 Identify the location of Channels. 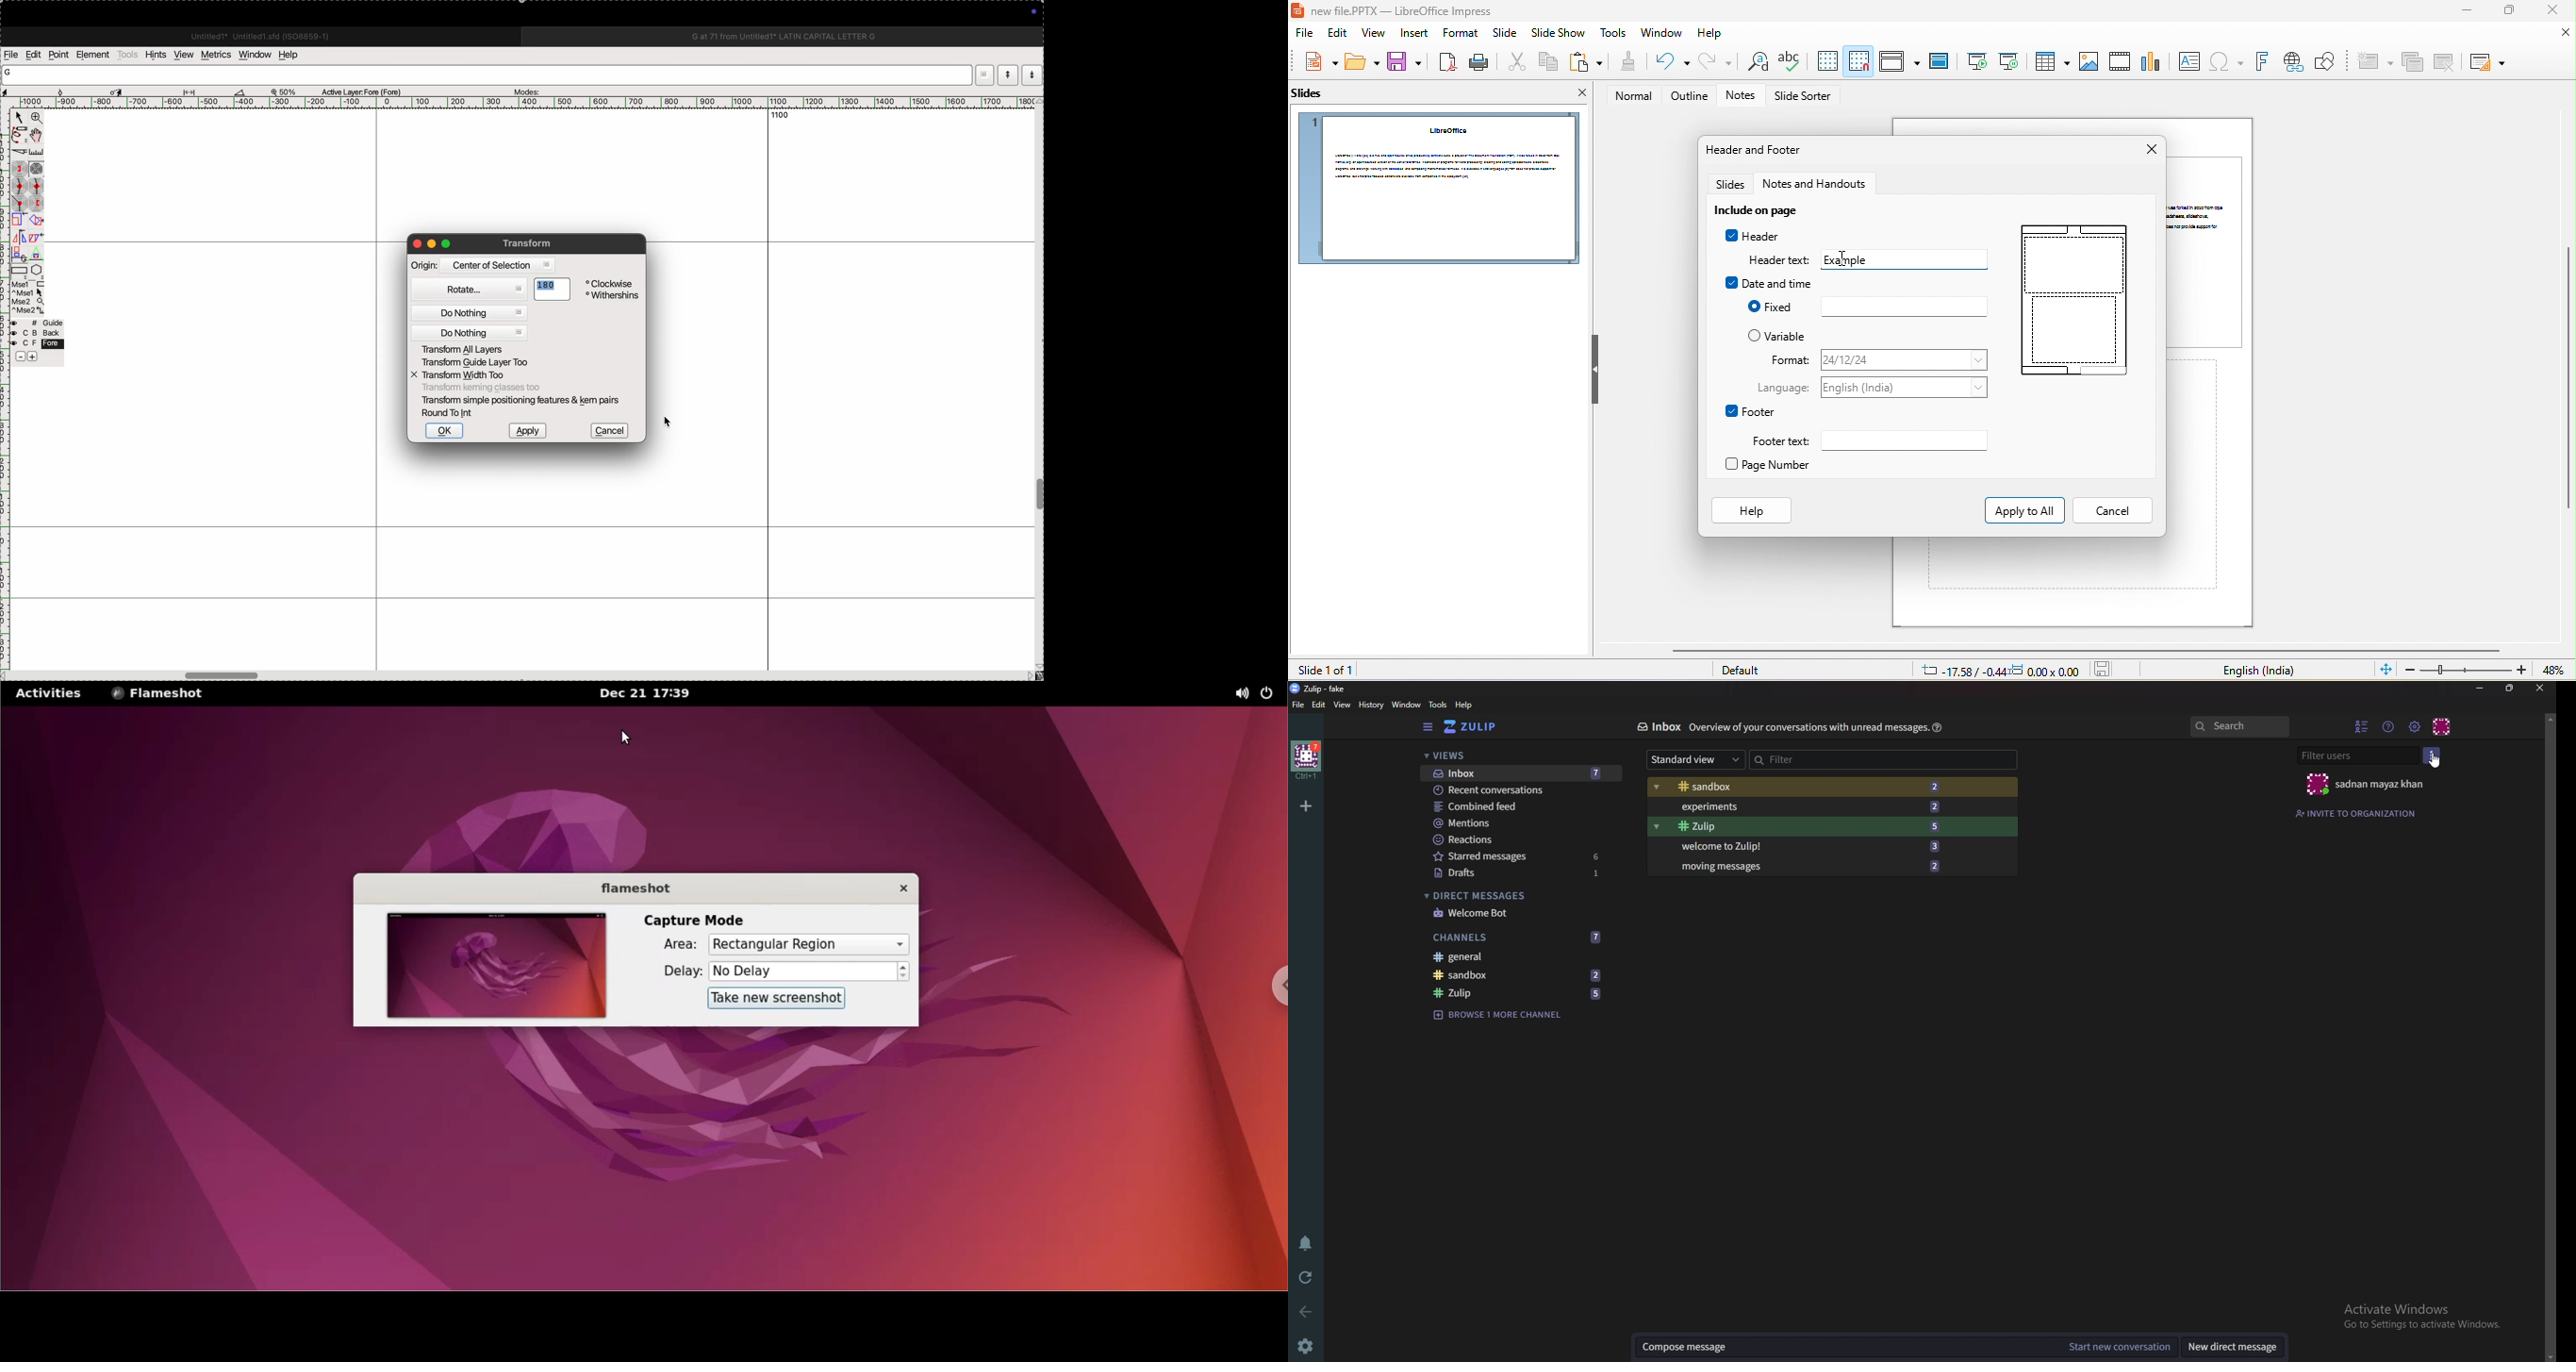
(1519, 937).